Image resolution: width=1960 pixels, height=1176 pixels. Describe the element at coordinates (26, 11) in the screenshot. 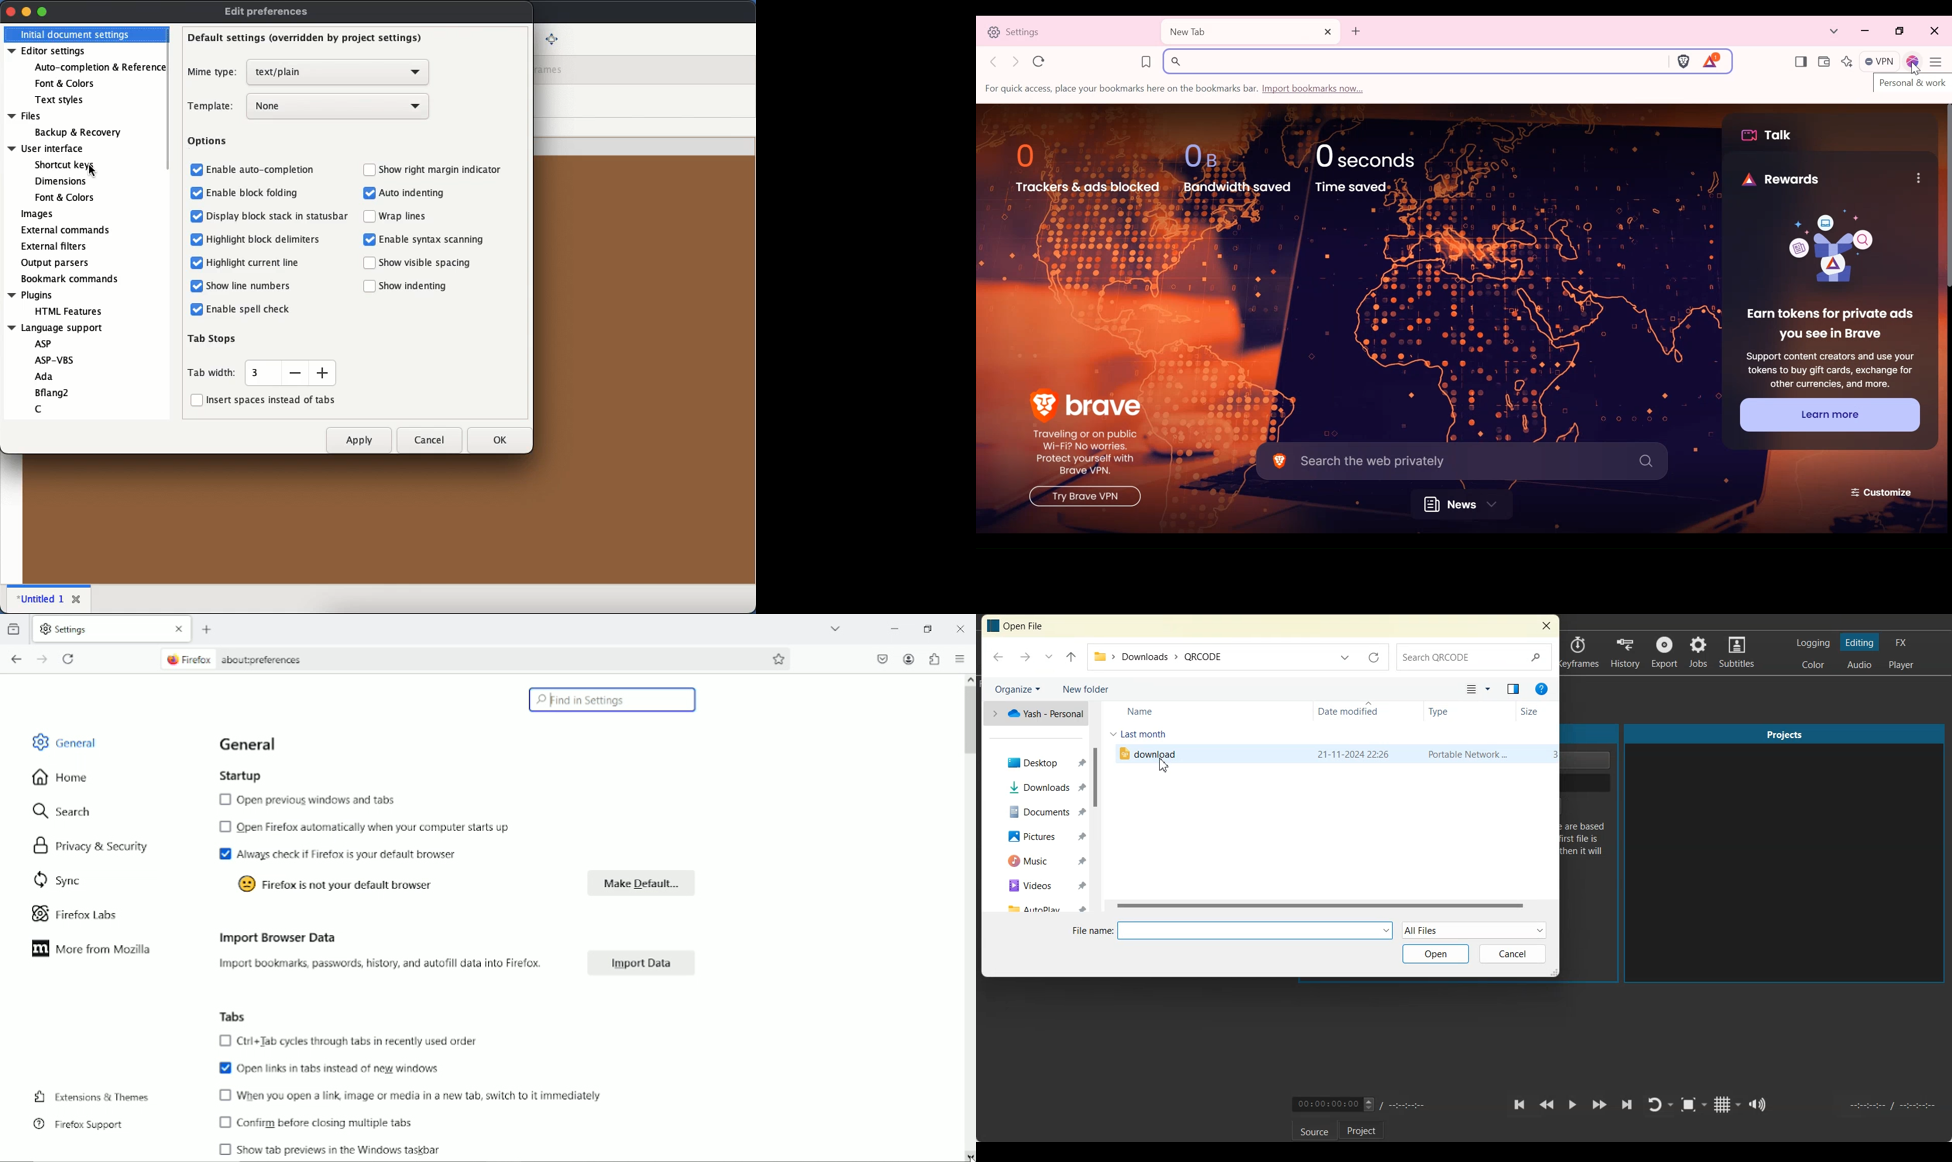

I see `minimize` at that location.